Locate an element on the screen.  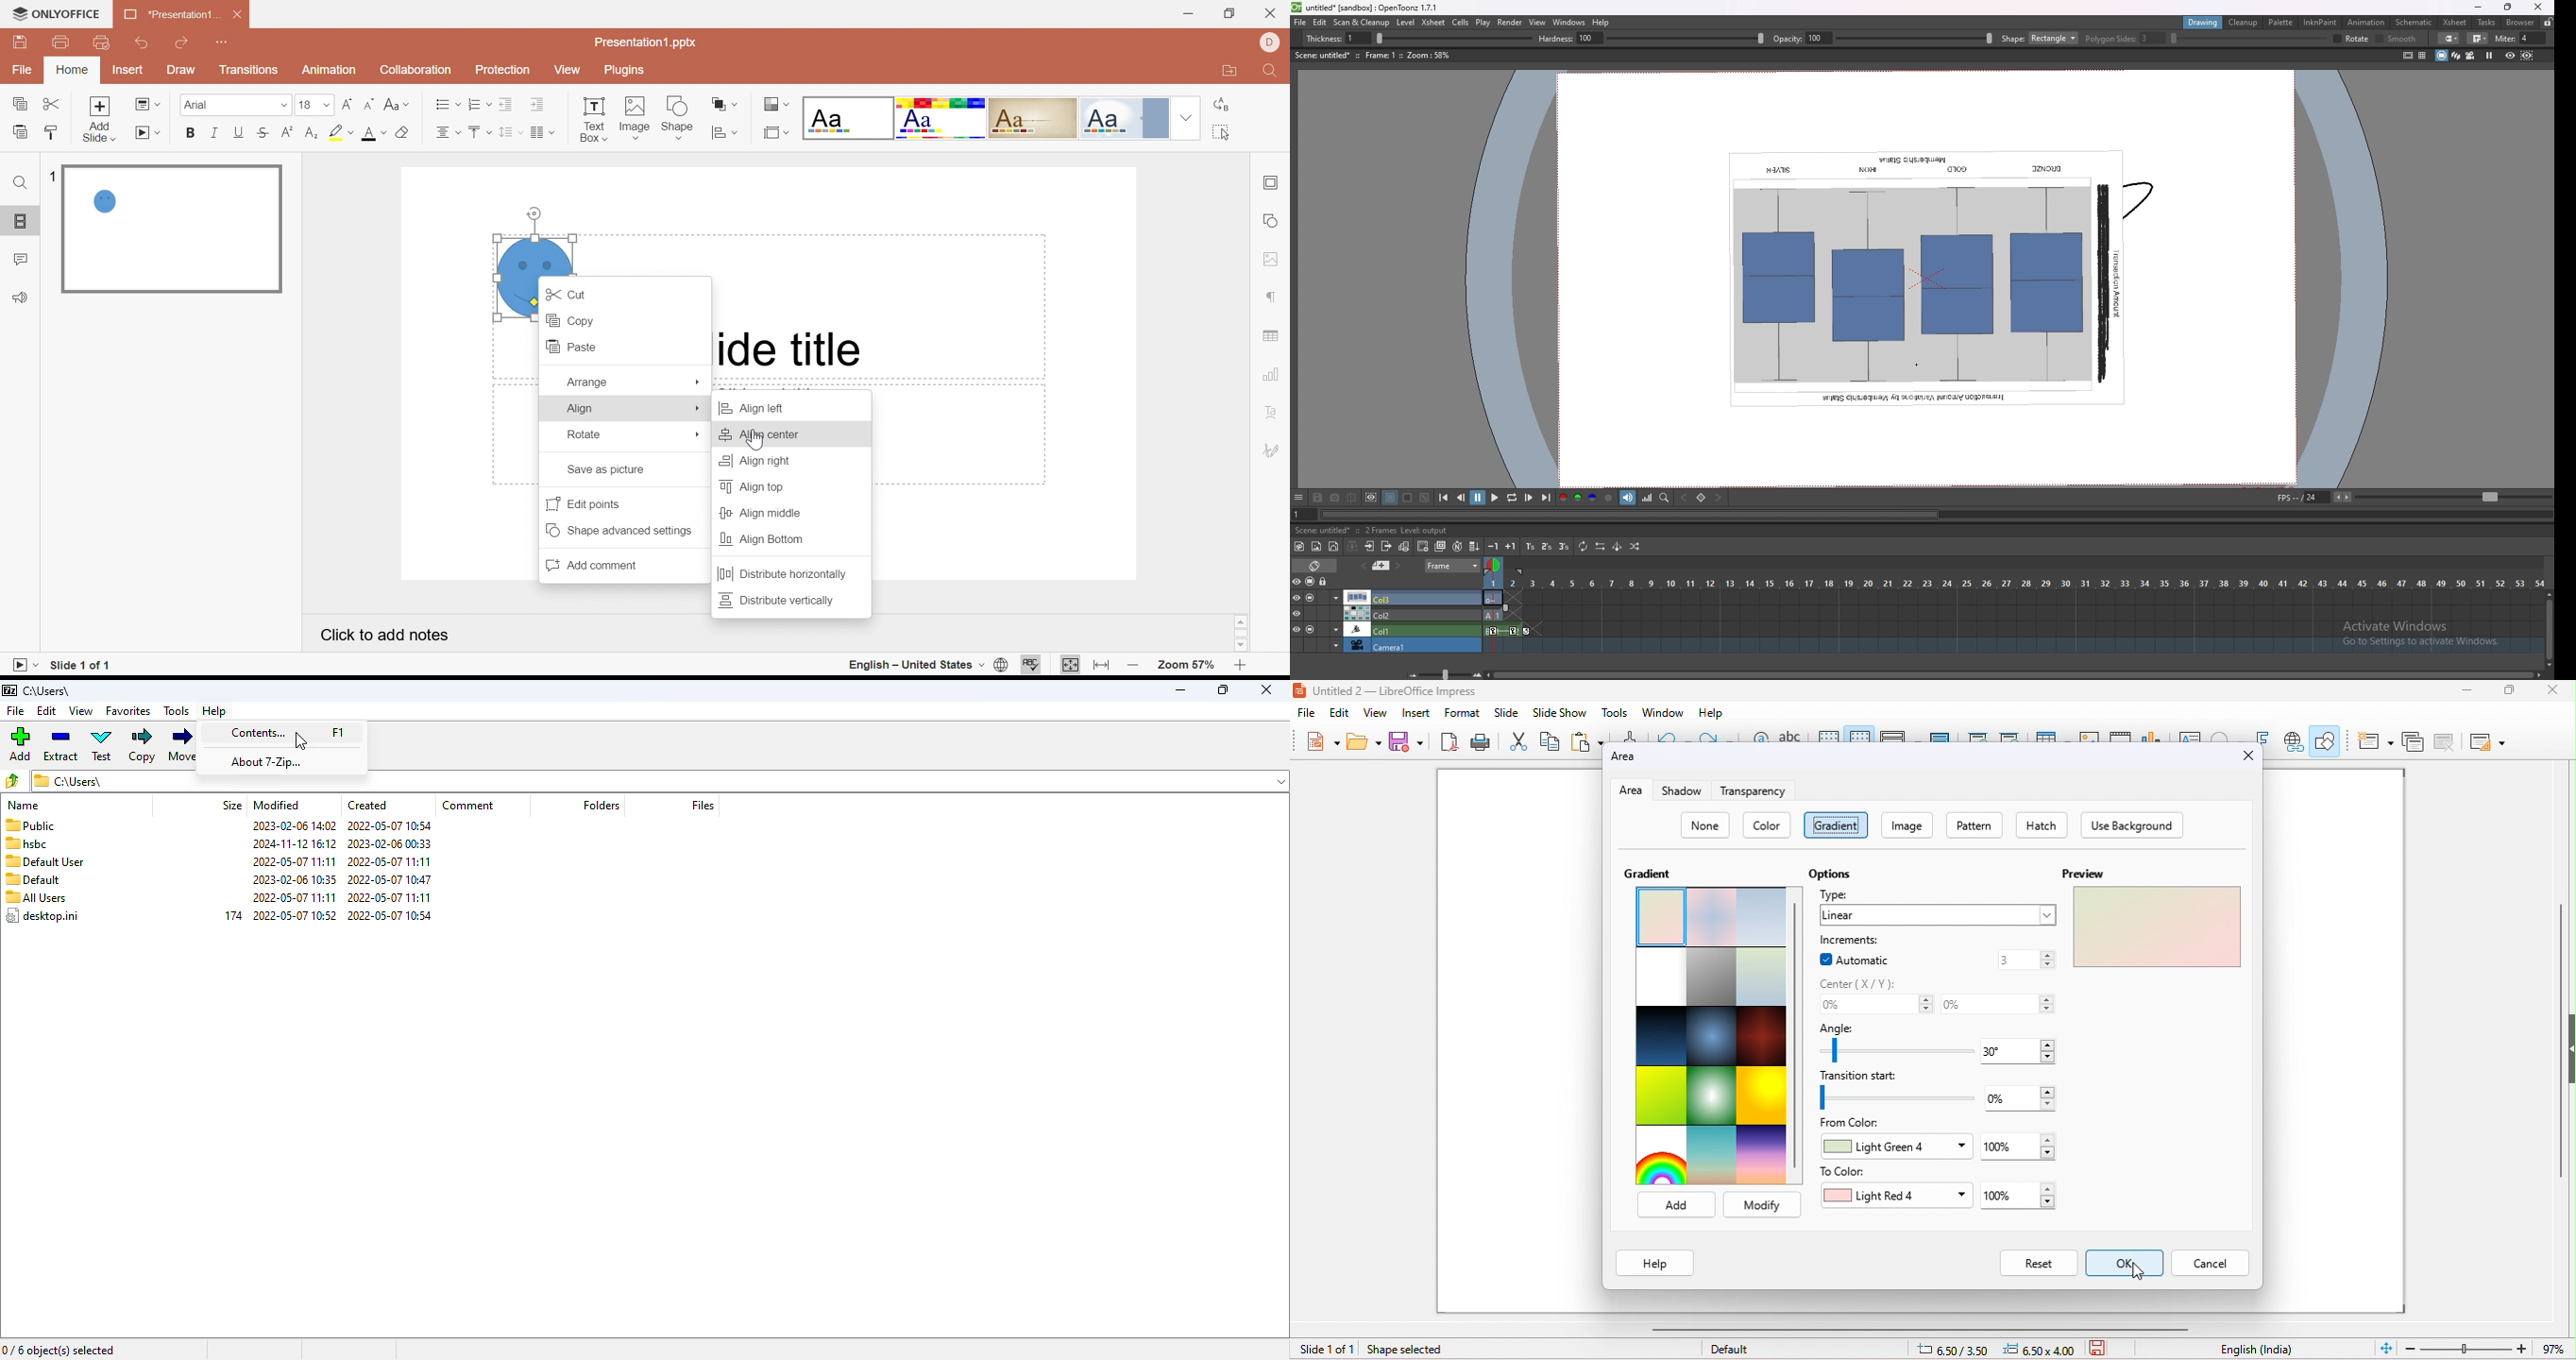
reset is located at coordinates (2039, 1262).